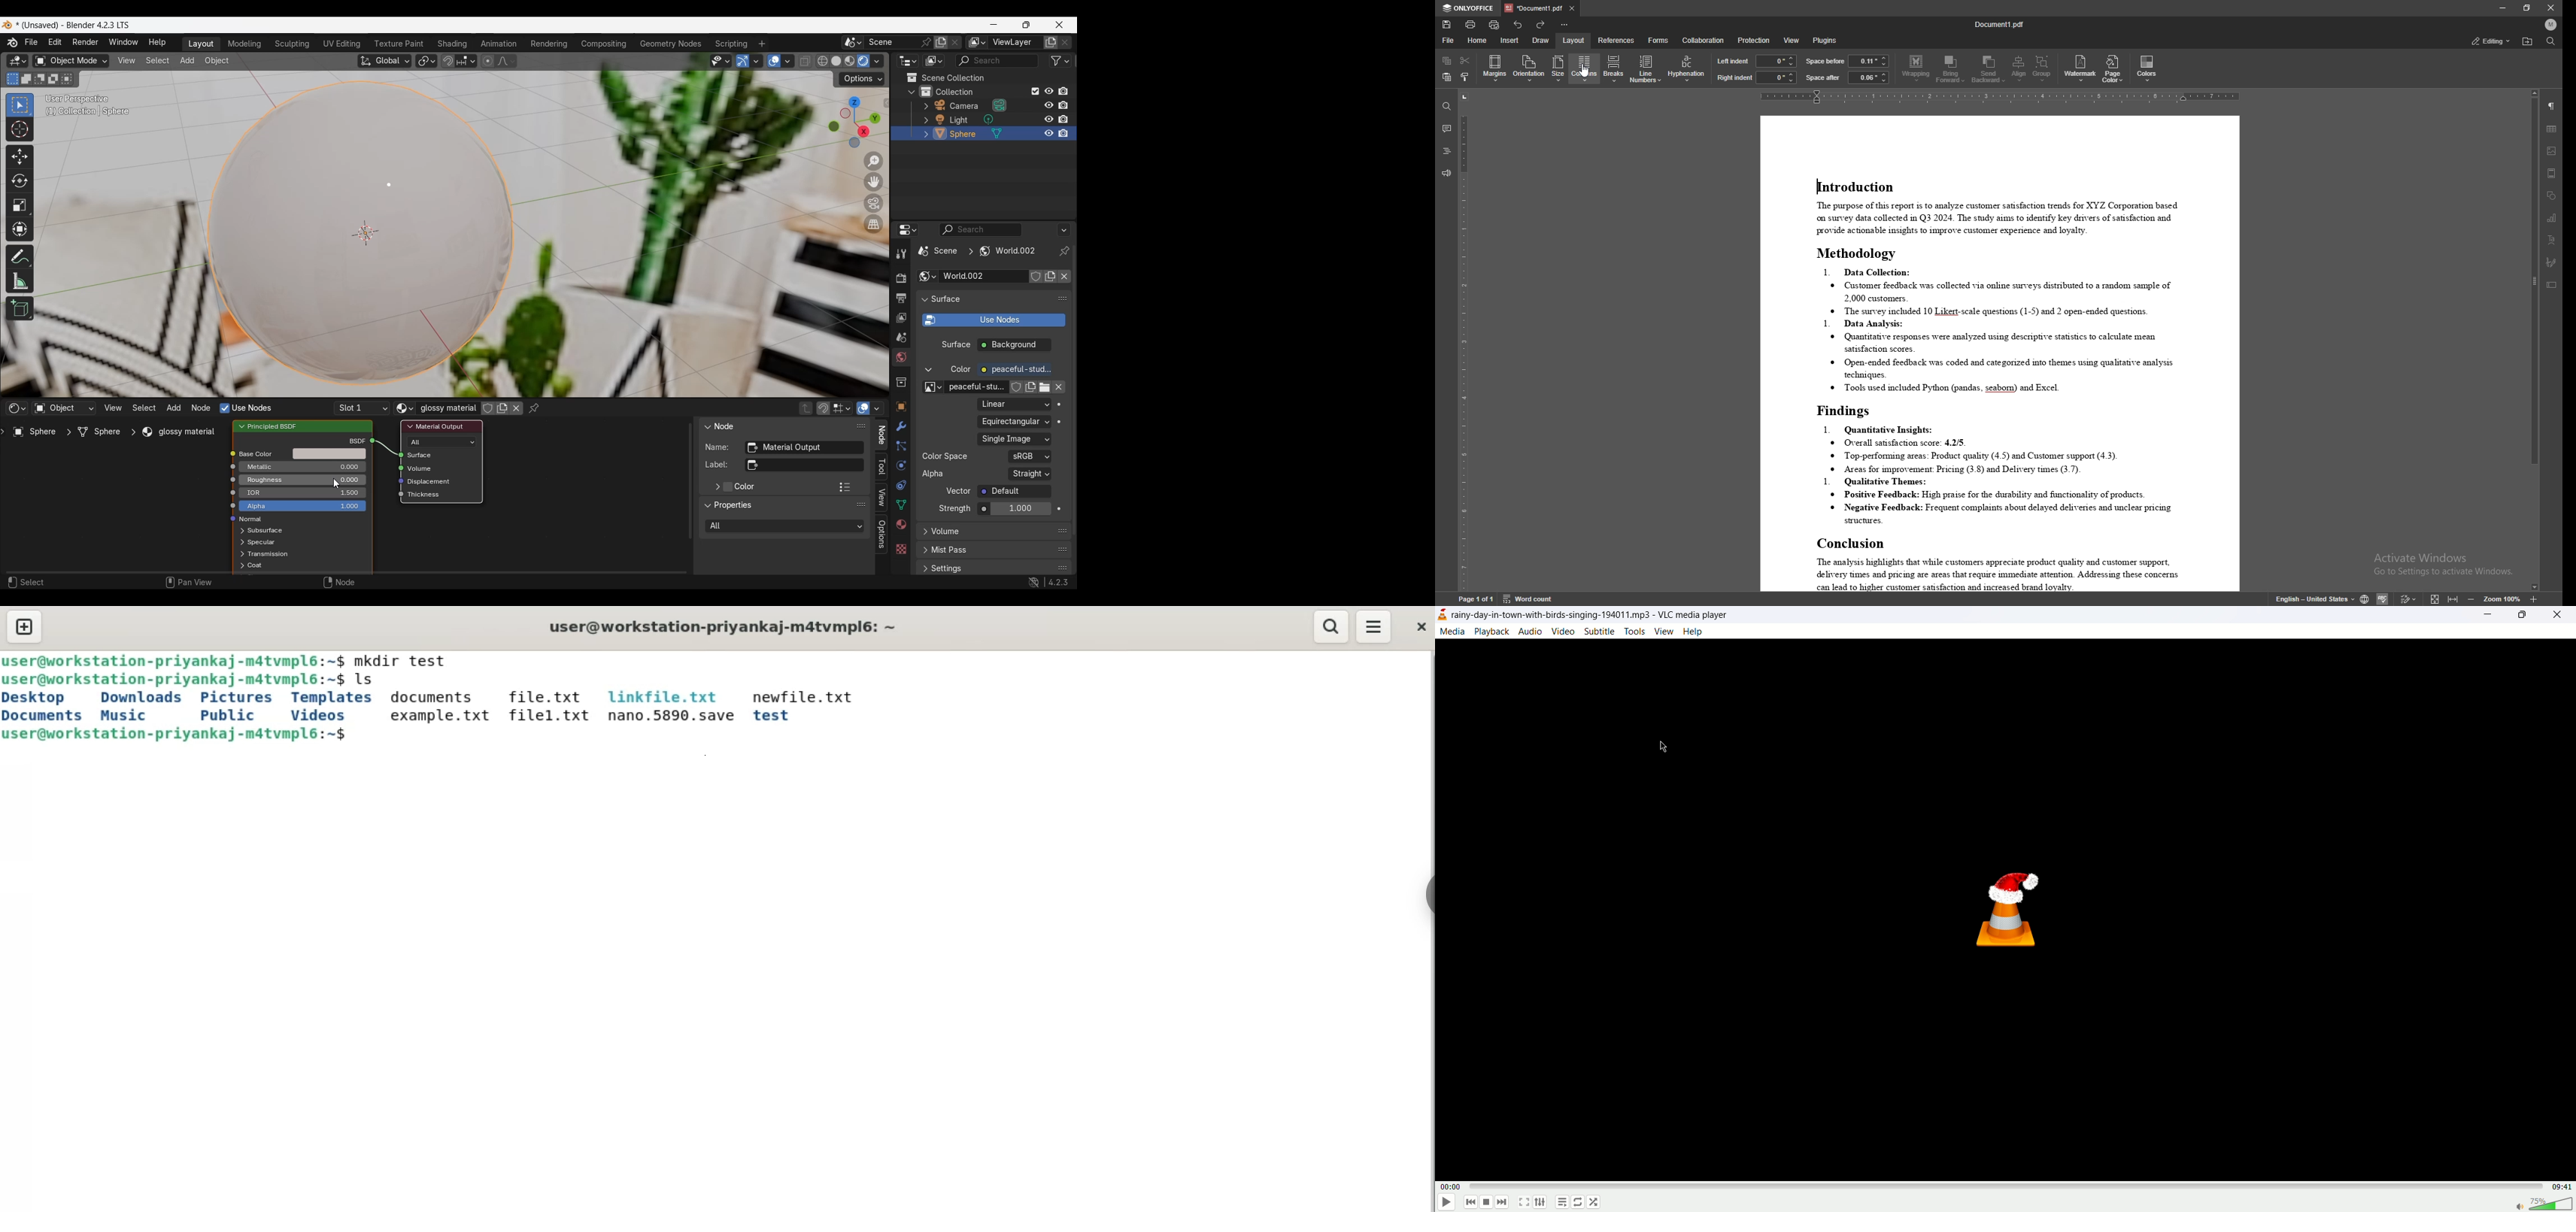 This screenshot has width=2576, height=1232. Describe the element at coordinates (1634, 632) in the screenshot. I see `tools` at that location.